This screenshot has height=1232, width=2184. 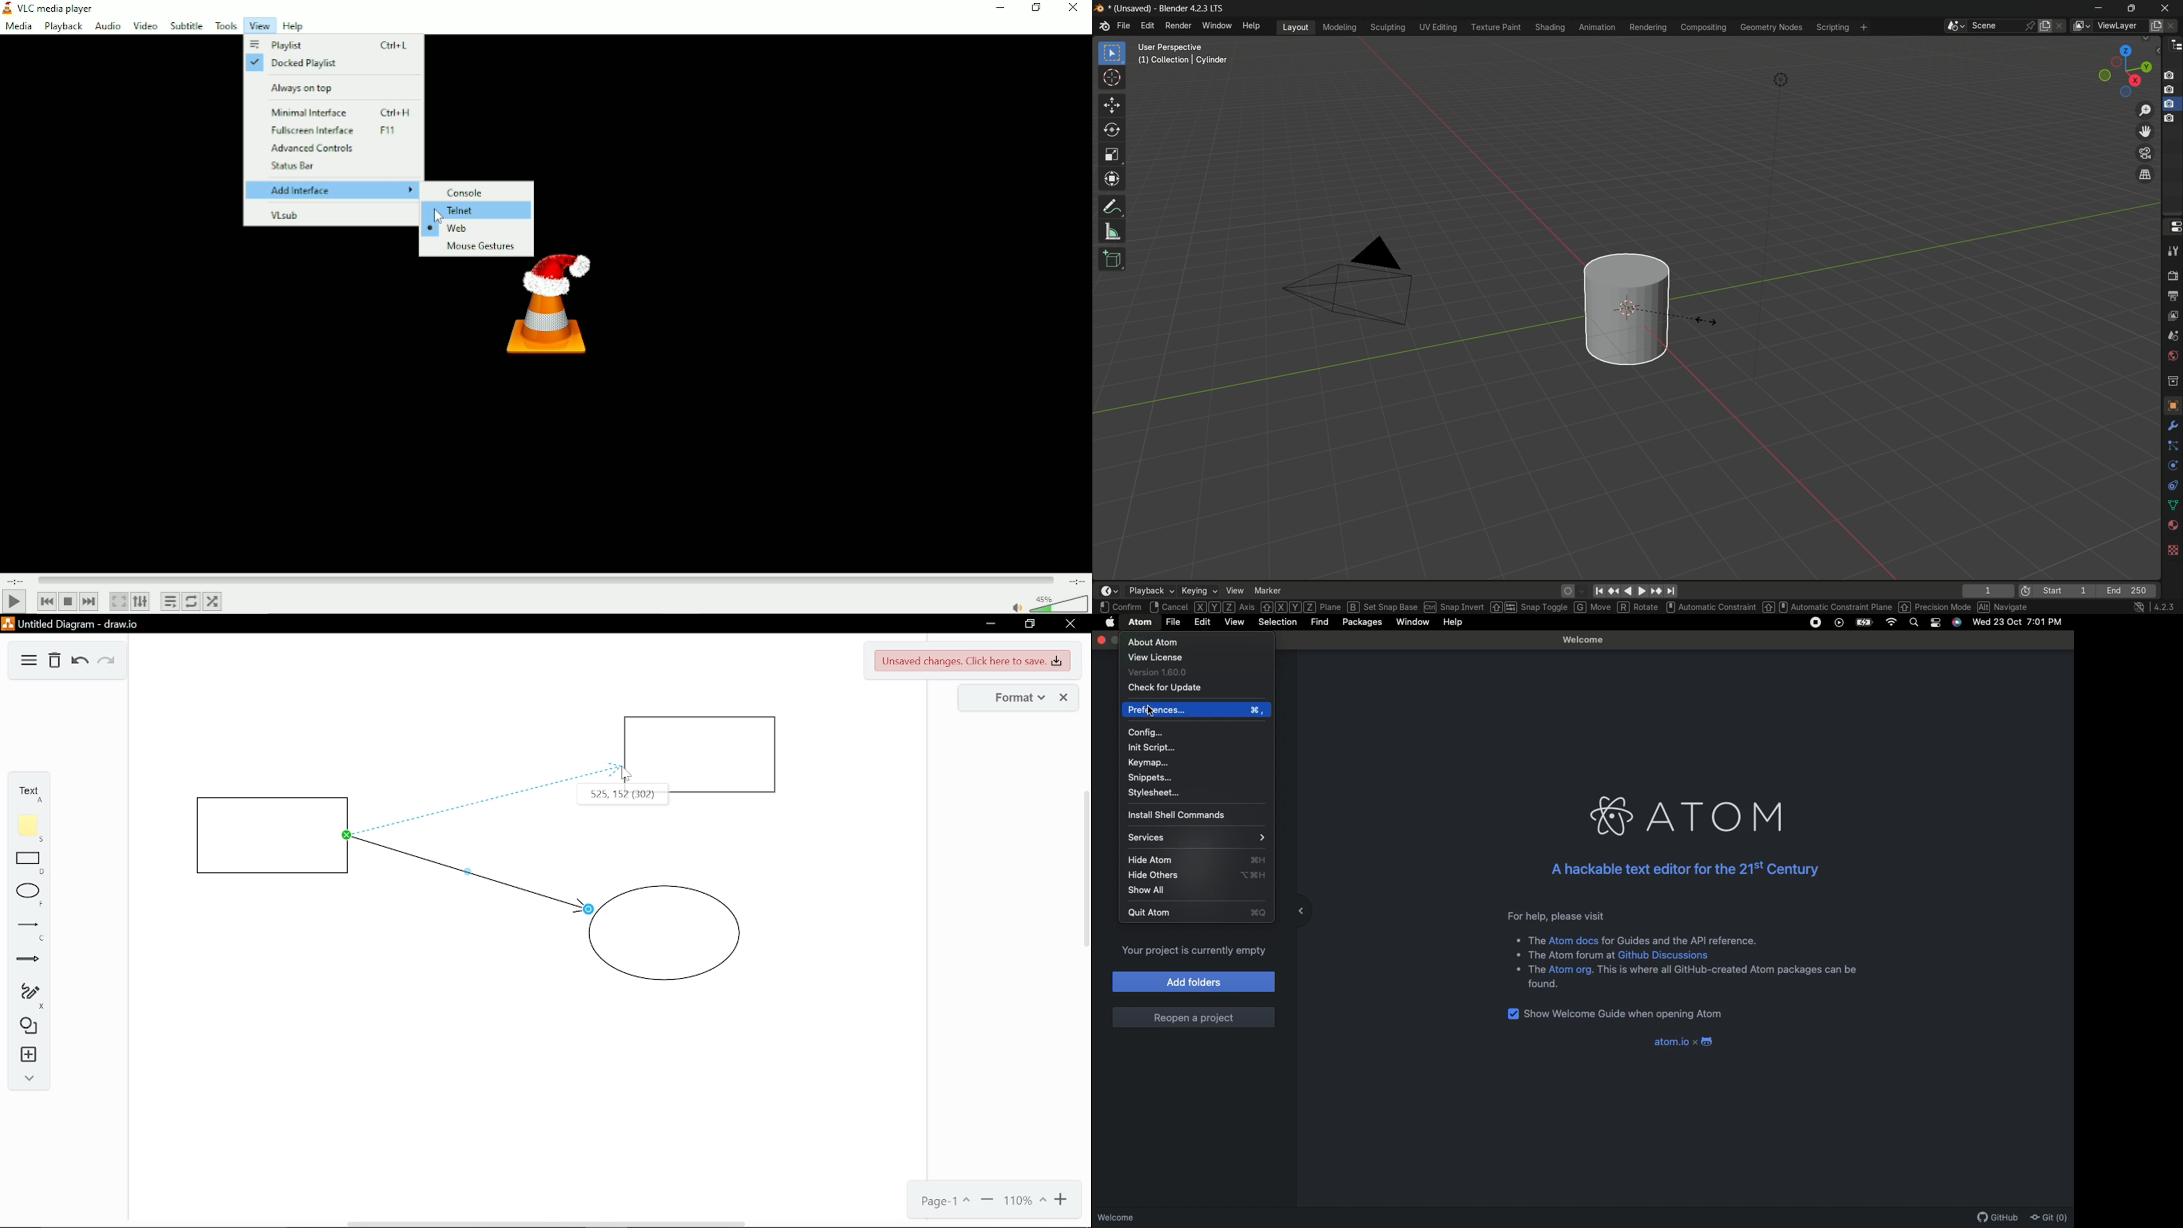 What do you see at coordinates (226, 25) in the screenshot?
I see `Tools` at bounding box center [226, 25].